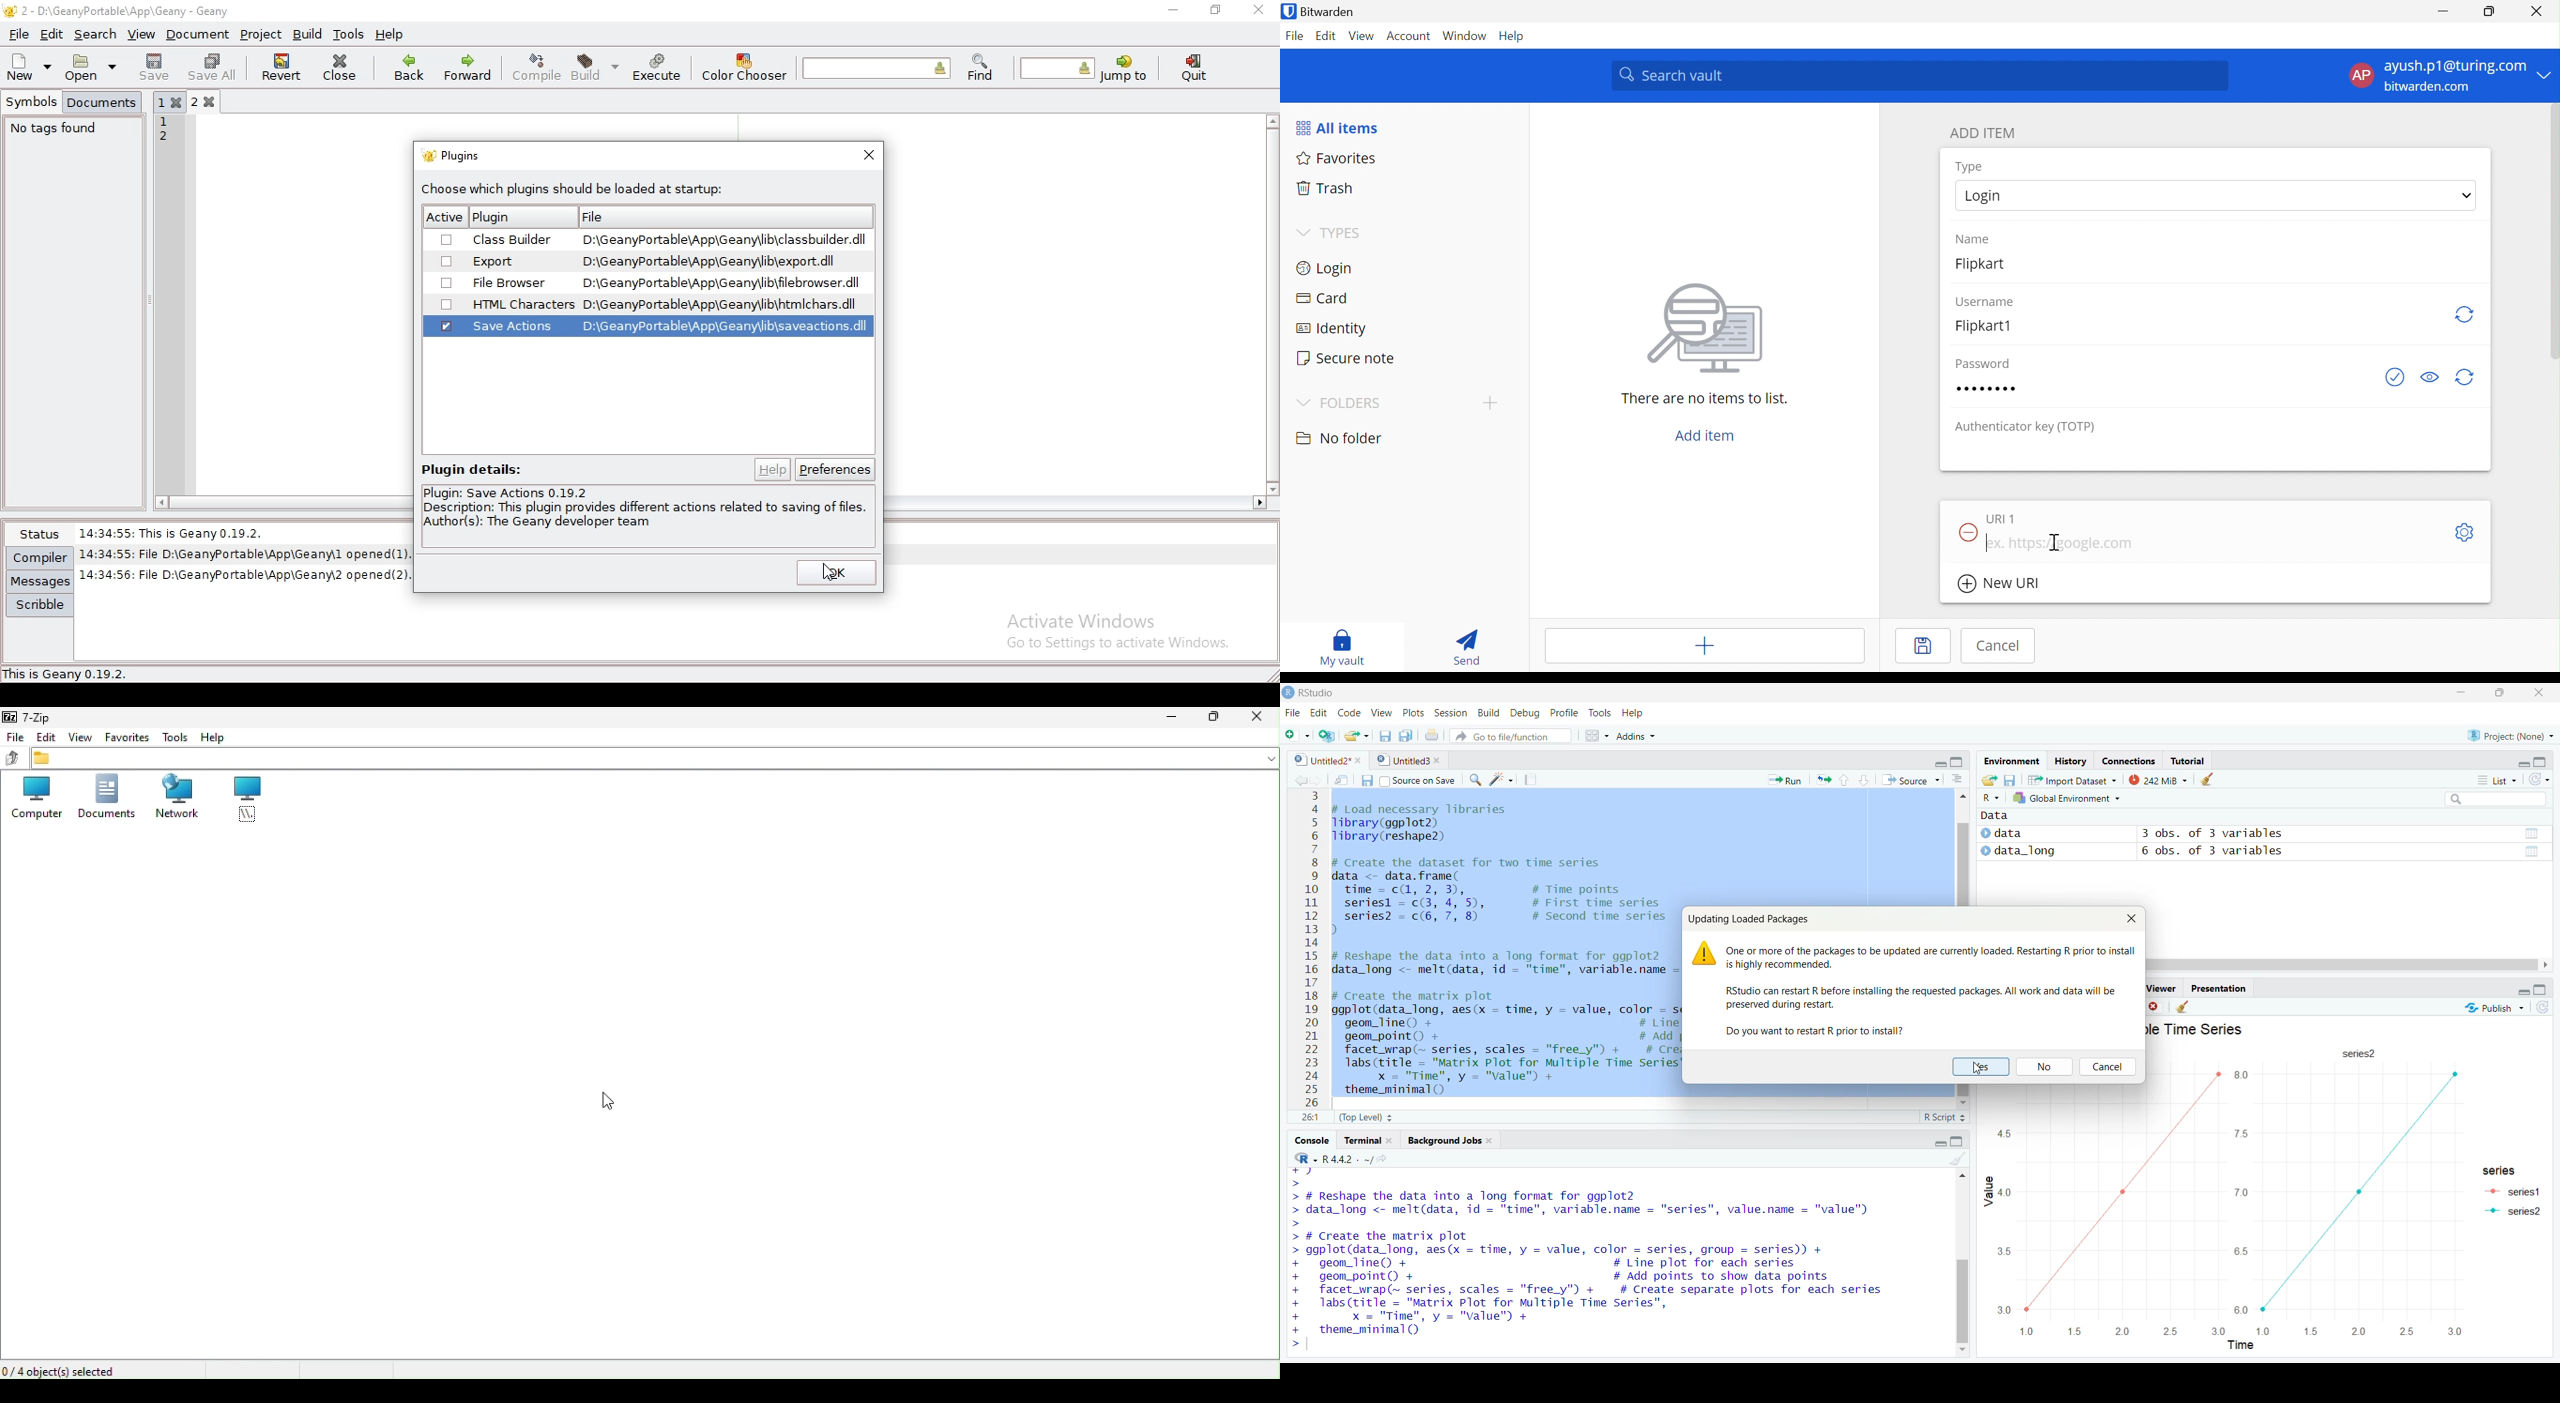 Image resolution: width=2576 pixels, height=1428 pixels. Describe the element at coordinates (1487, 712) in the screenshot. I see `Build` at that location.